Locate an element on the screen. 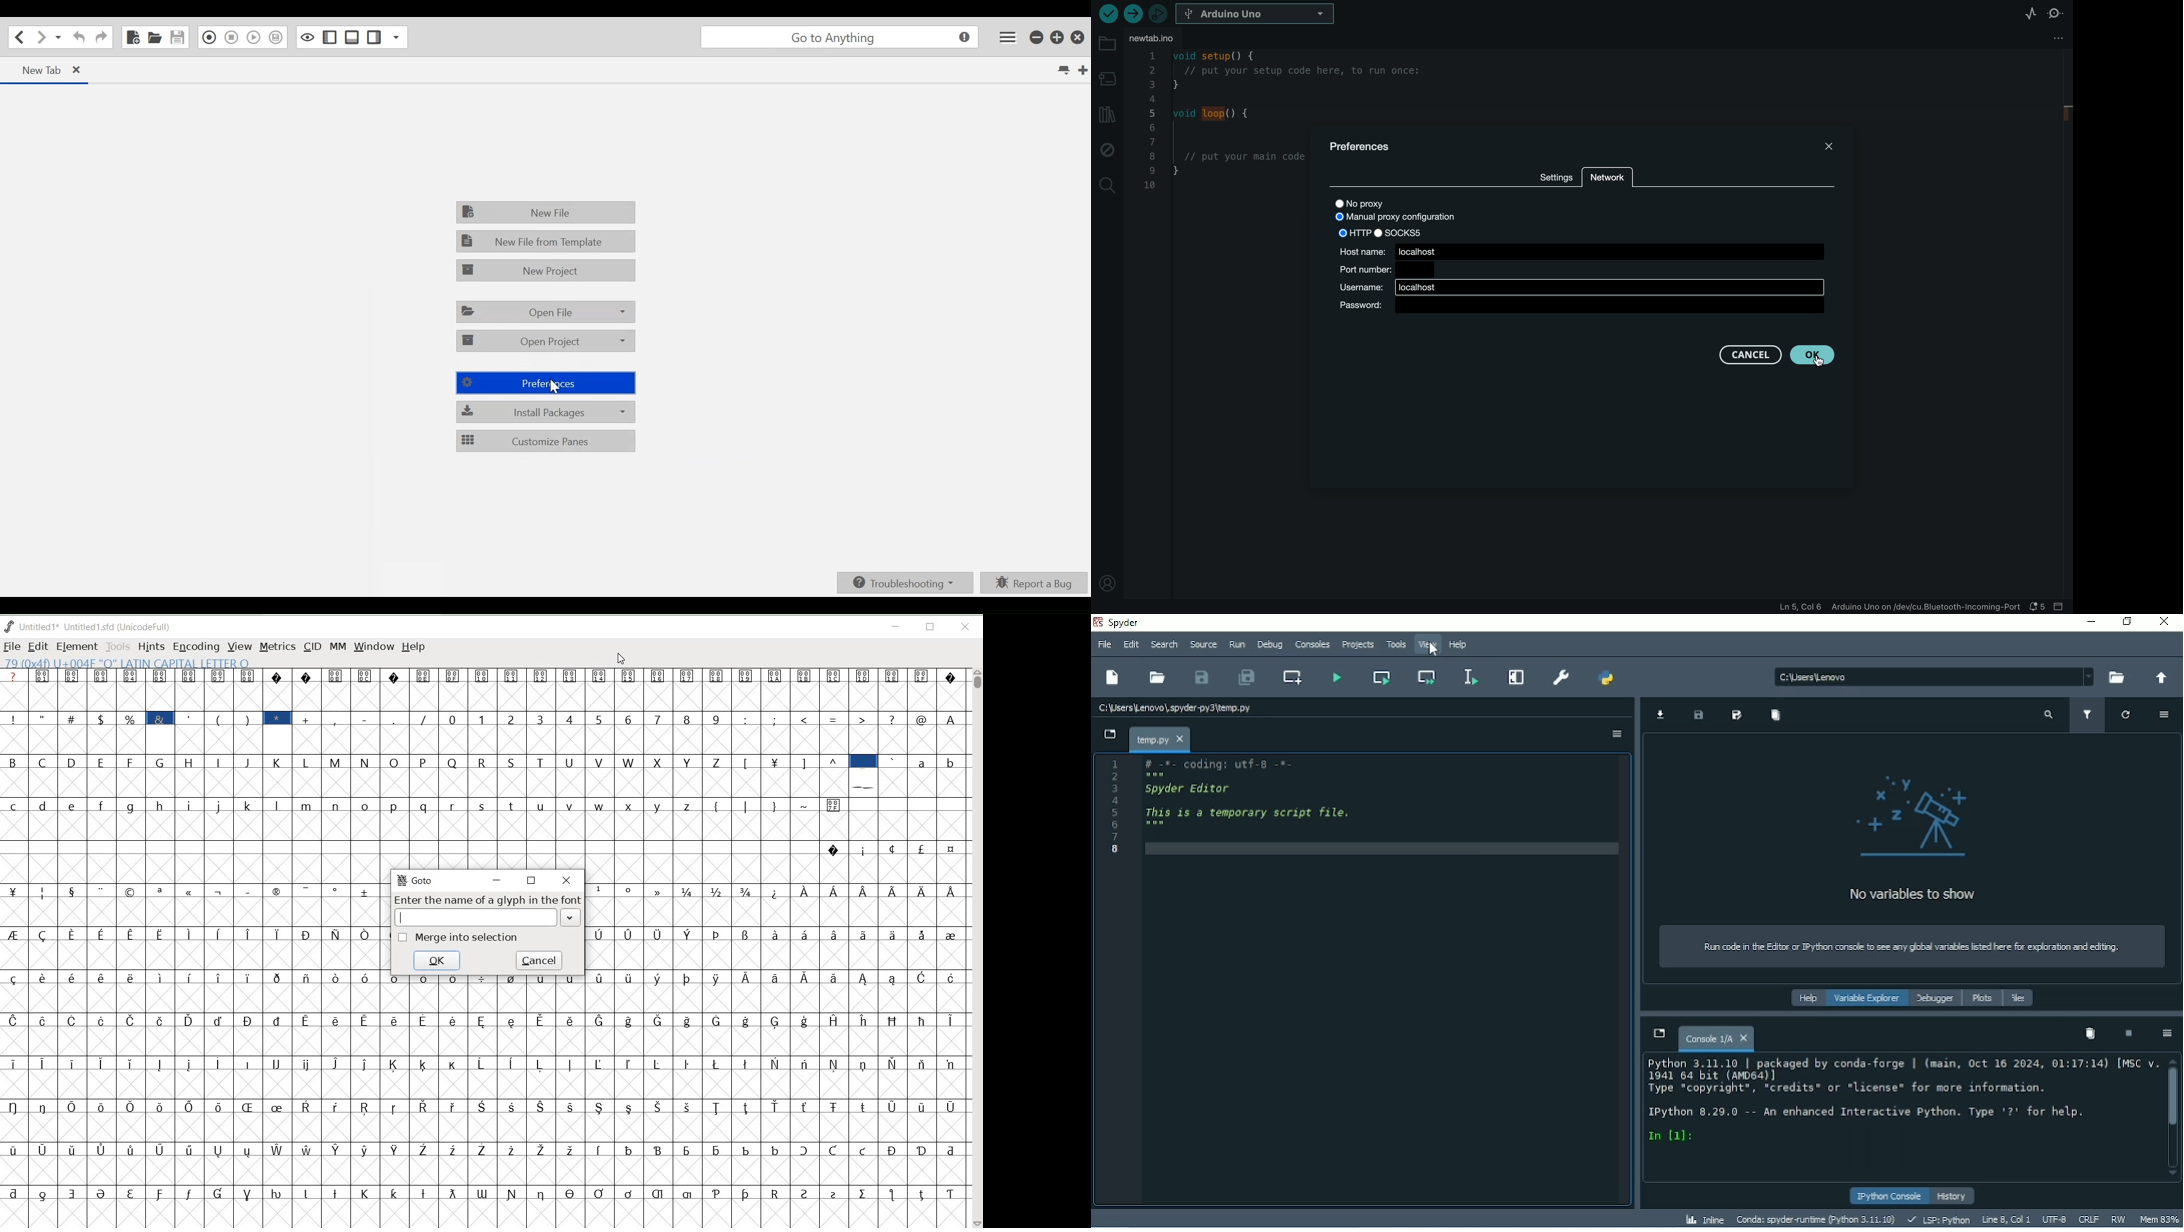  Minimize is located at coordinates (2087, 621).